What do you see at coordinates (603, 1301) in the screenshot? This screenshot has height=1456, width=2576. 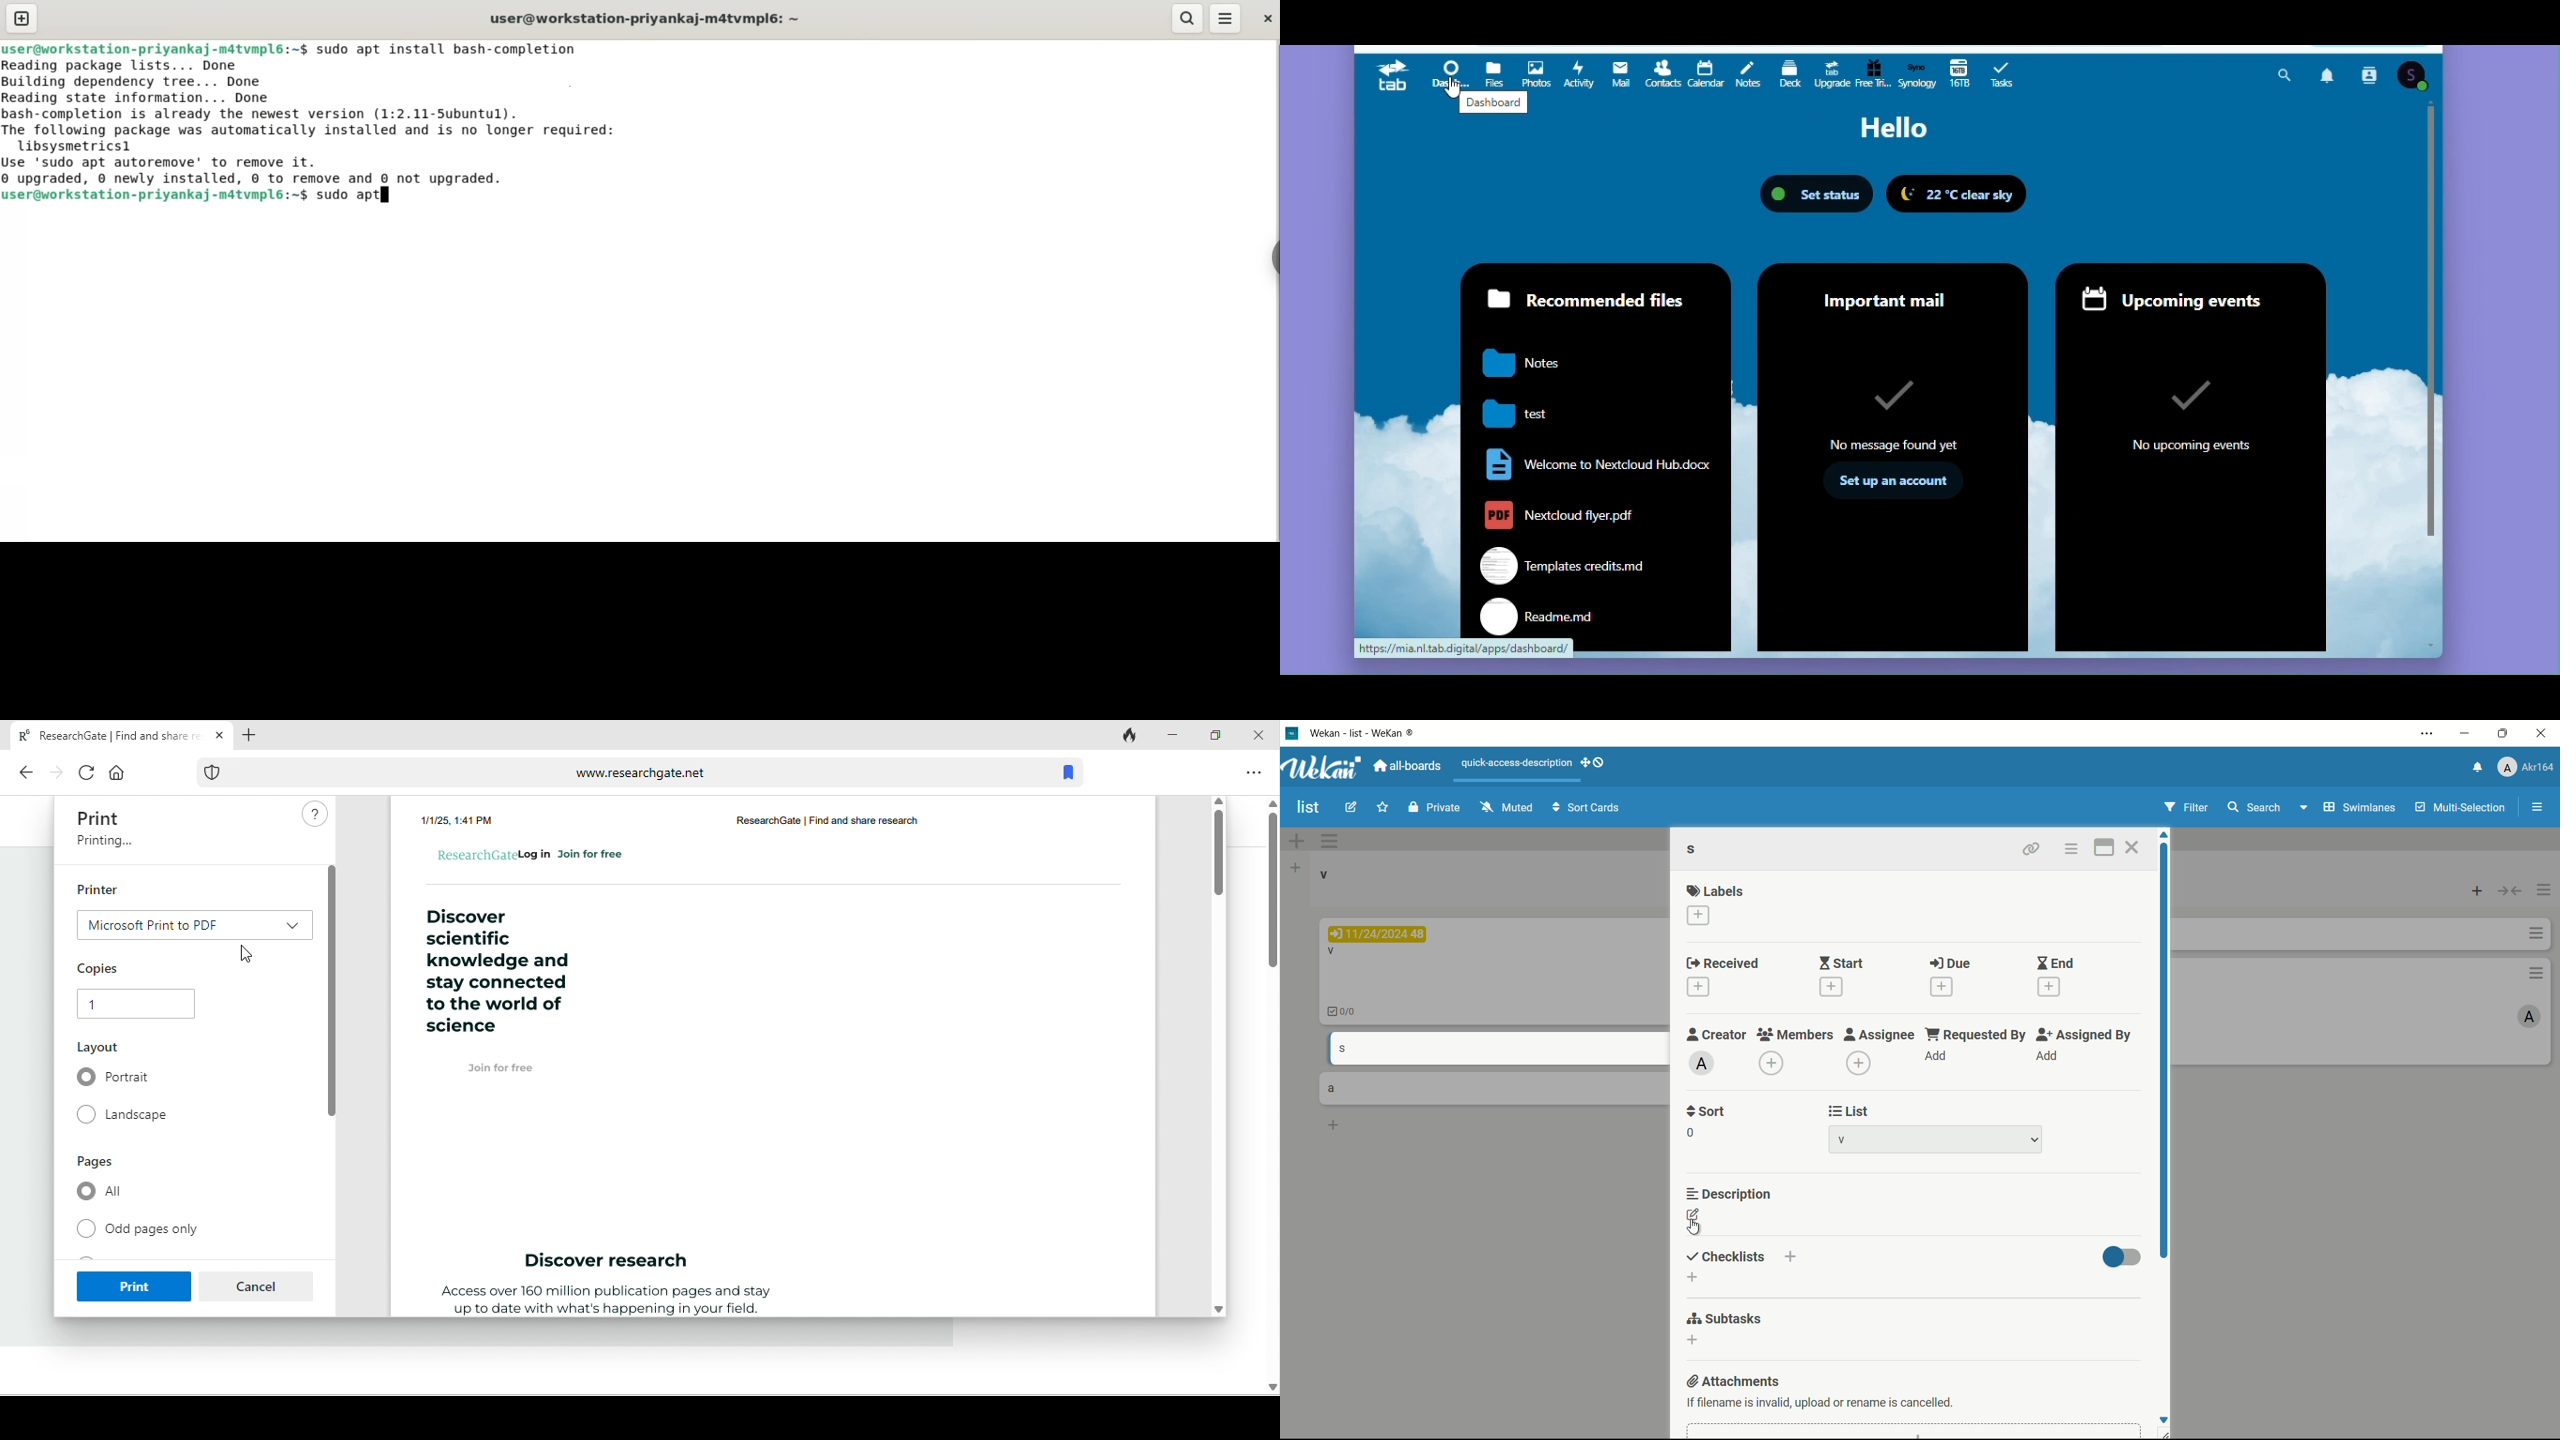 I see `Access over 160 million publication pages and stay up to date with what's happening in your field.` at bounding box center [603, 1301].